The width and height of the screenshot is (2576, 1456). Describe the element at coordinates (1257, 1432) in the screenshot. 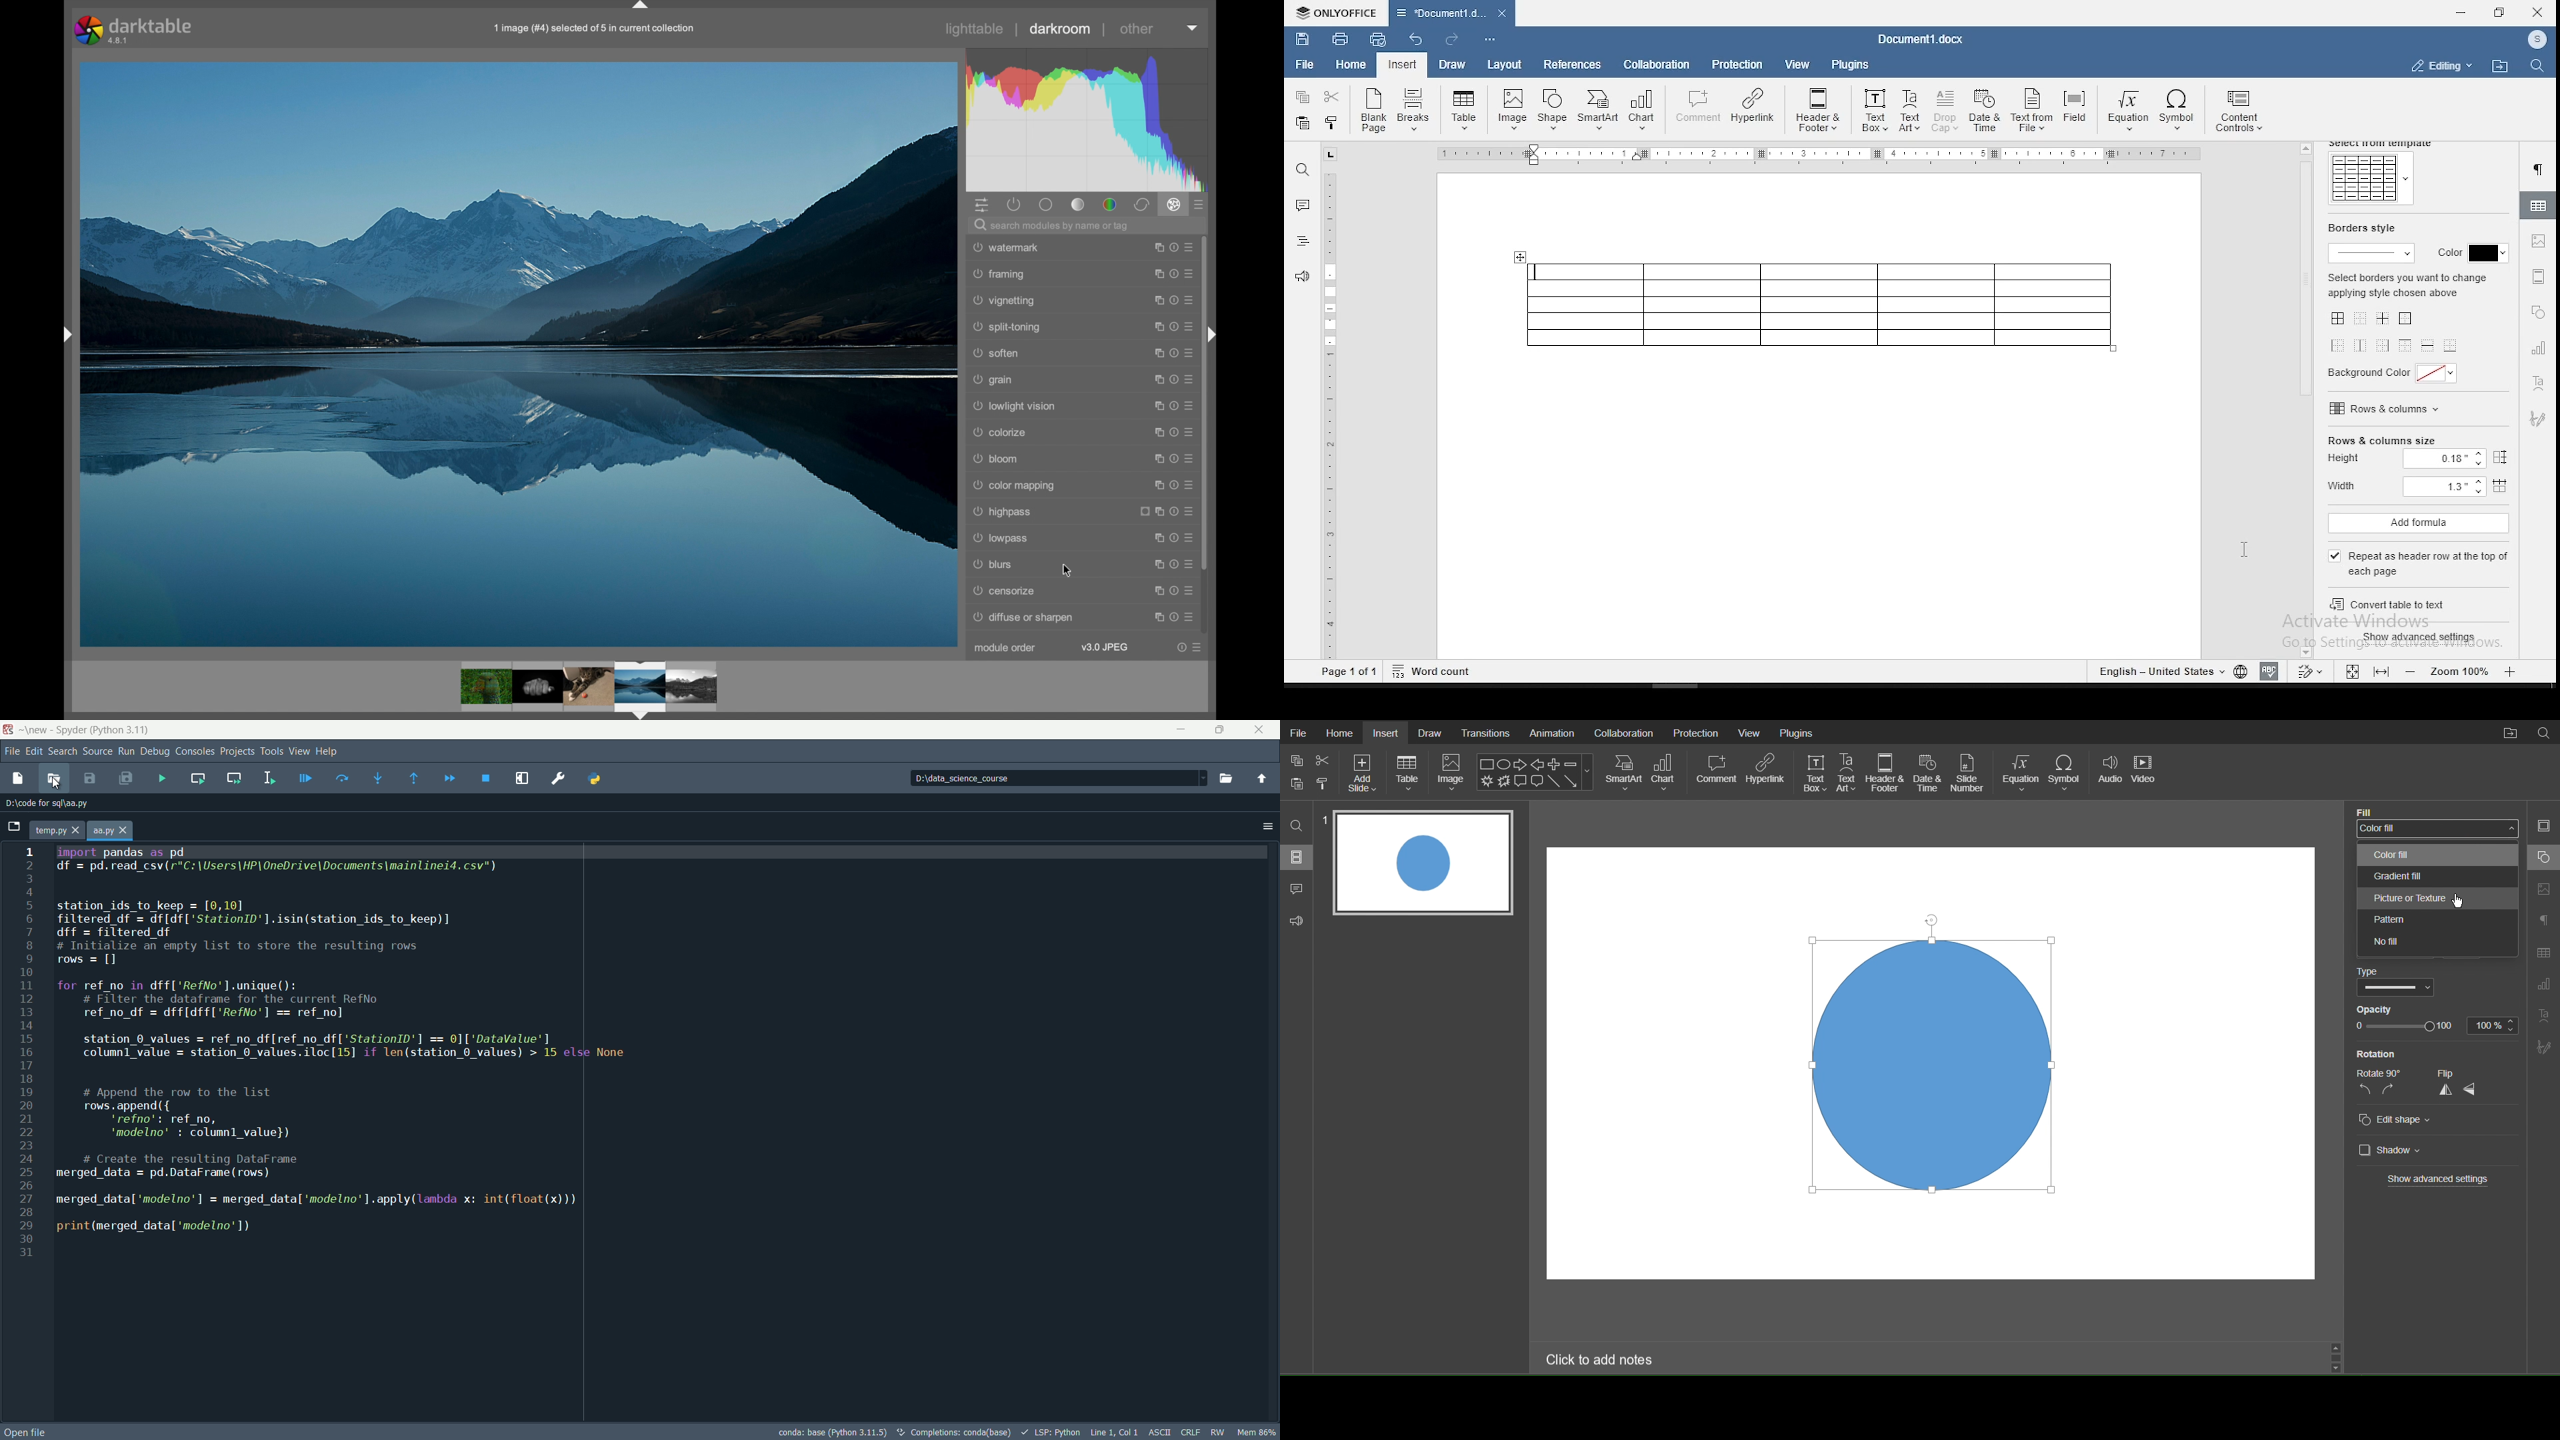

I see `memory usage` at that location.